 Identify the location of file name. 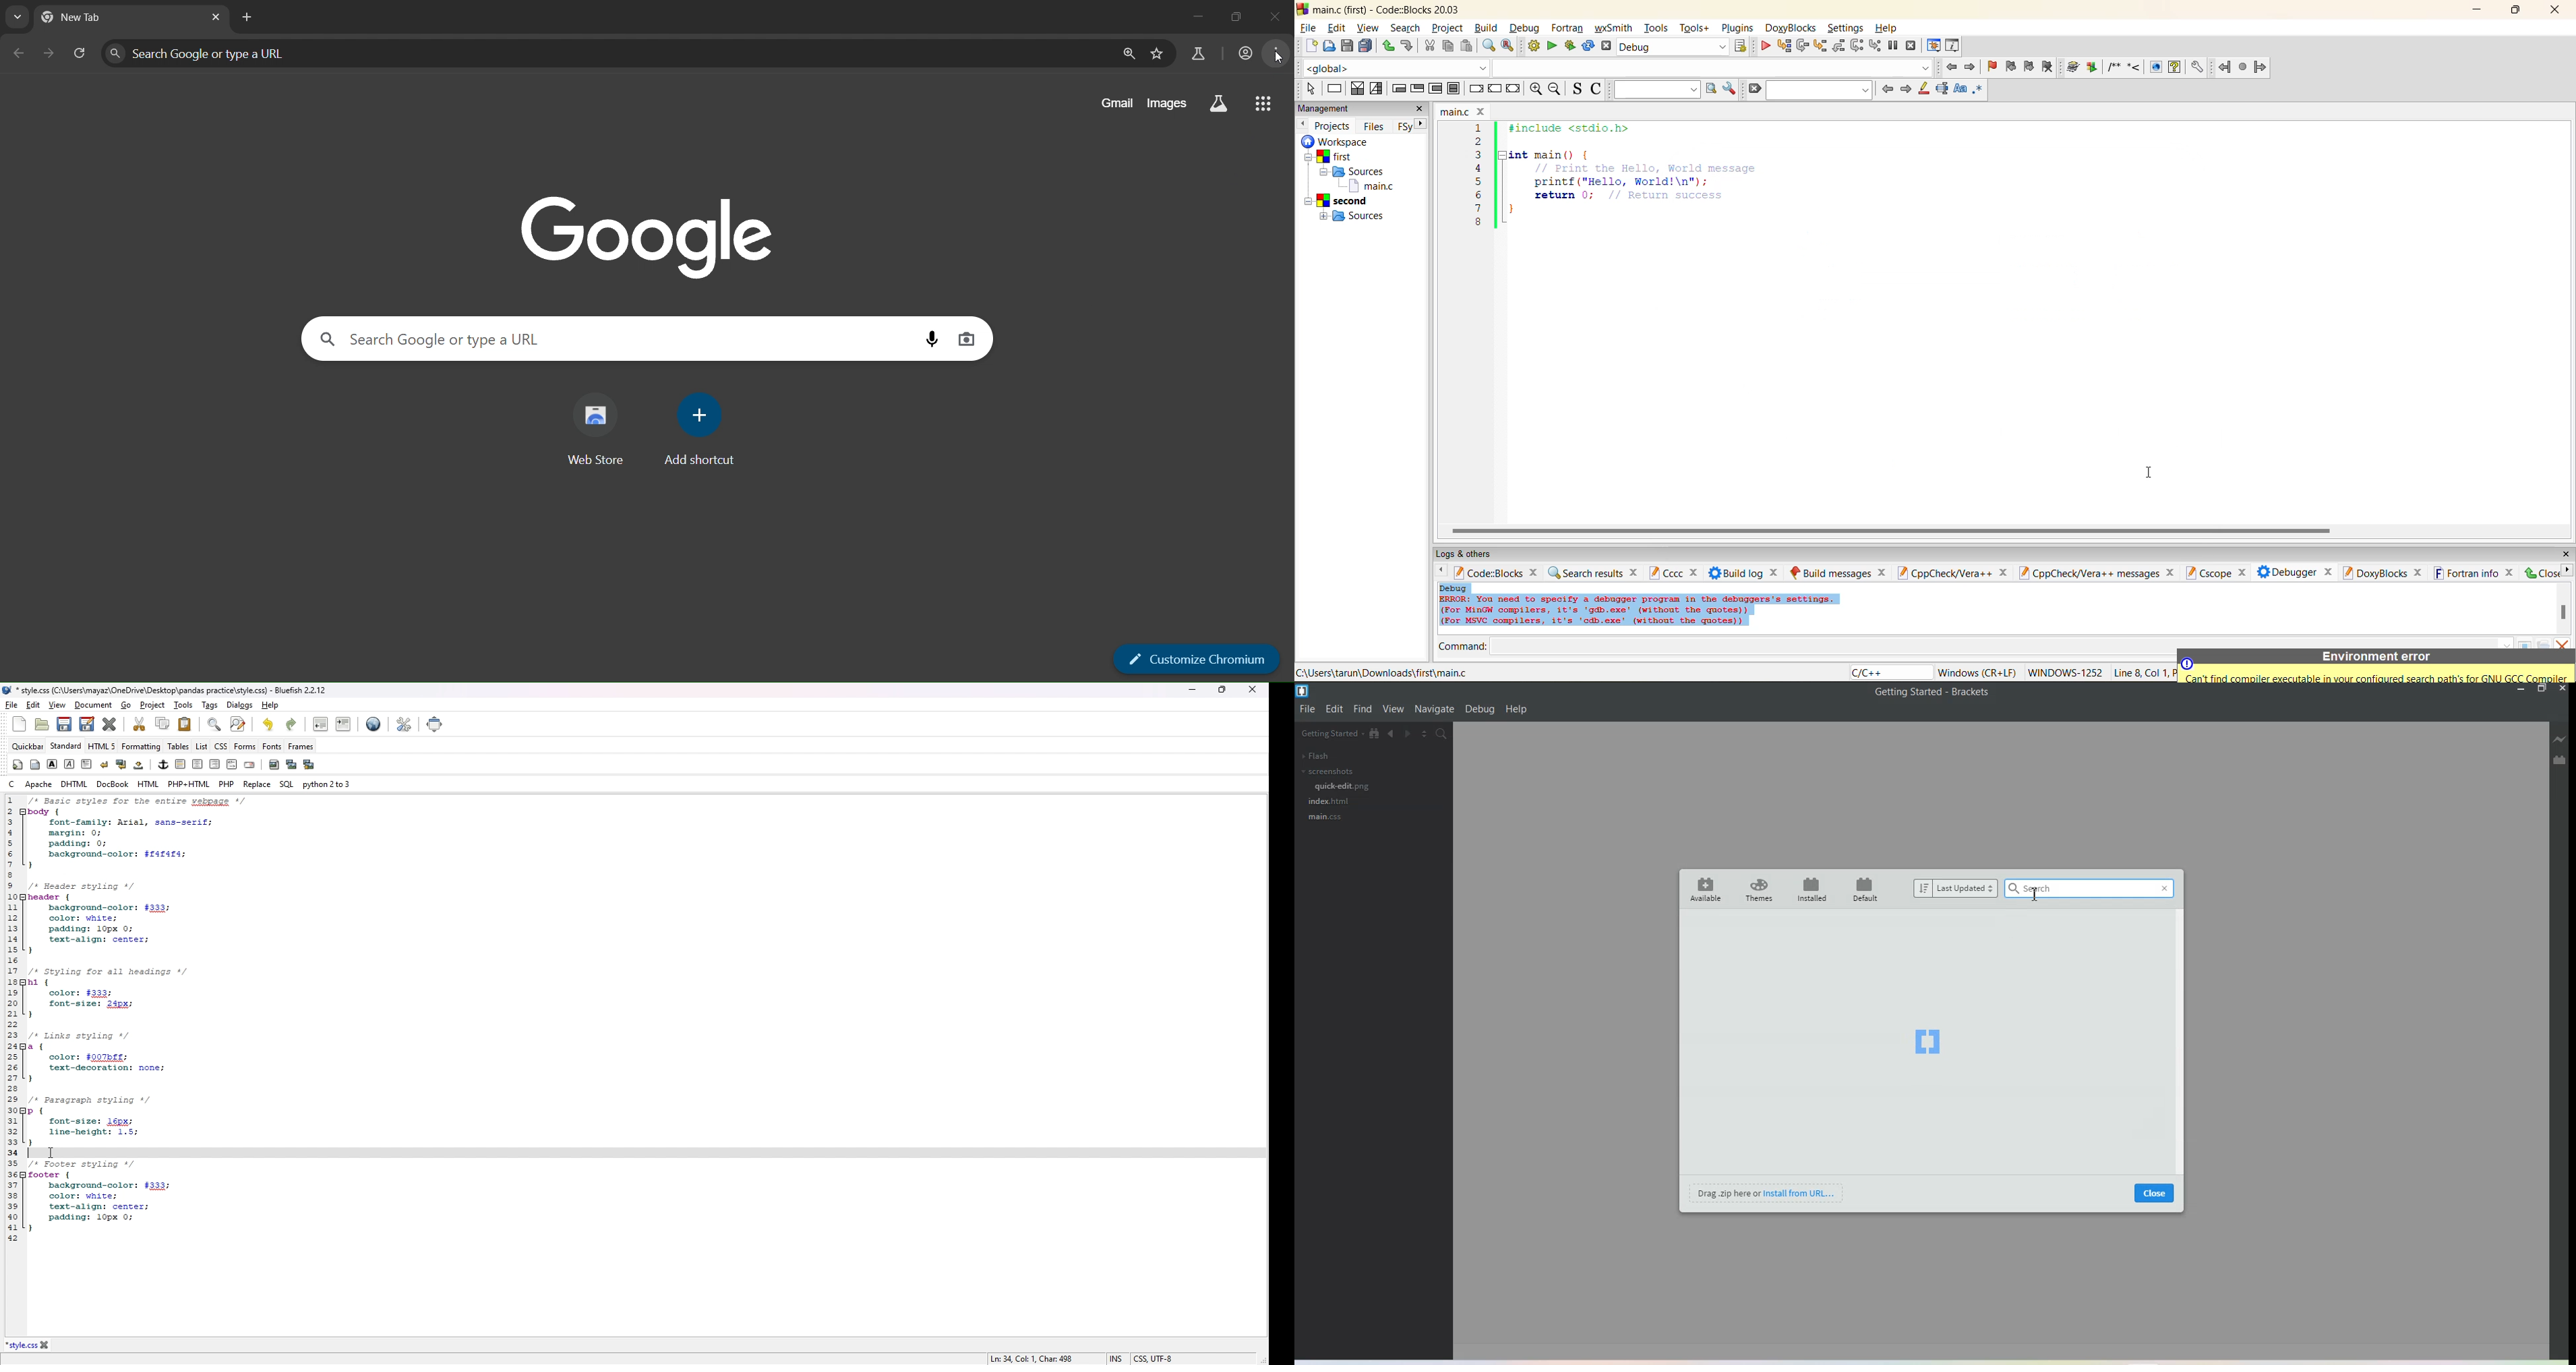
(1456, 112).